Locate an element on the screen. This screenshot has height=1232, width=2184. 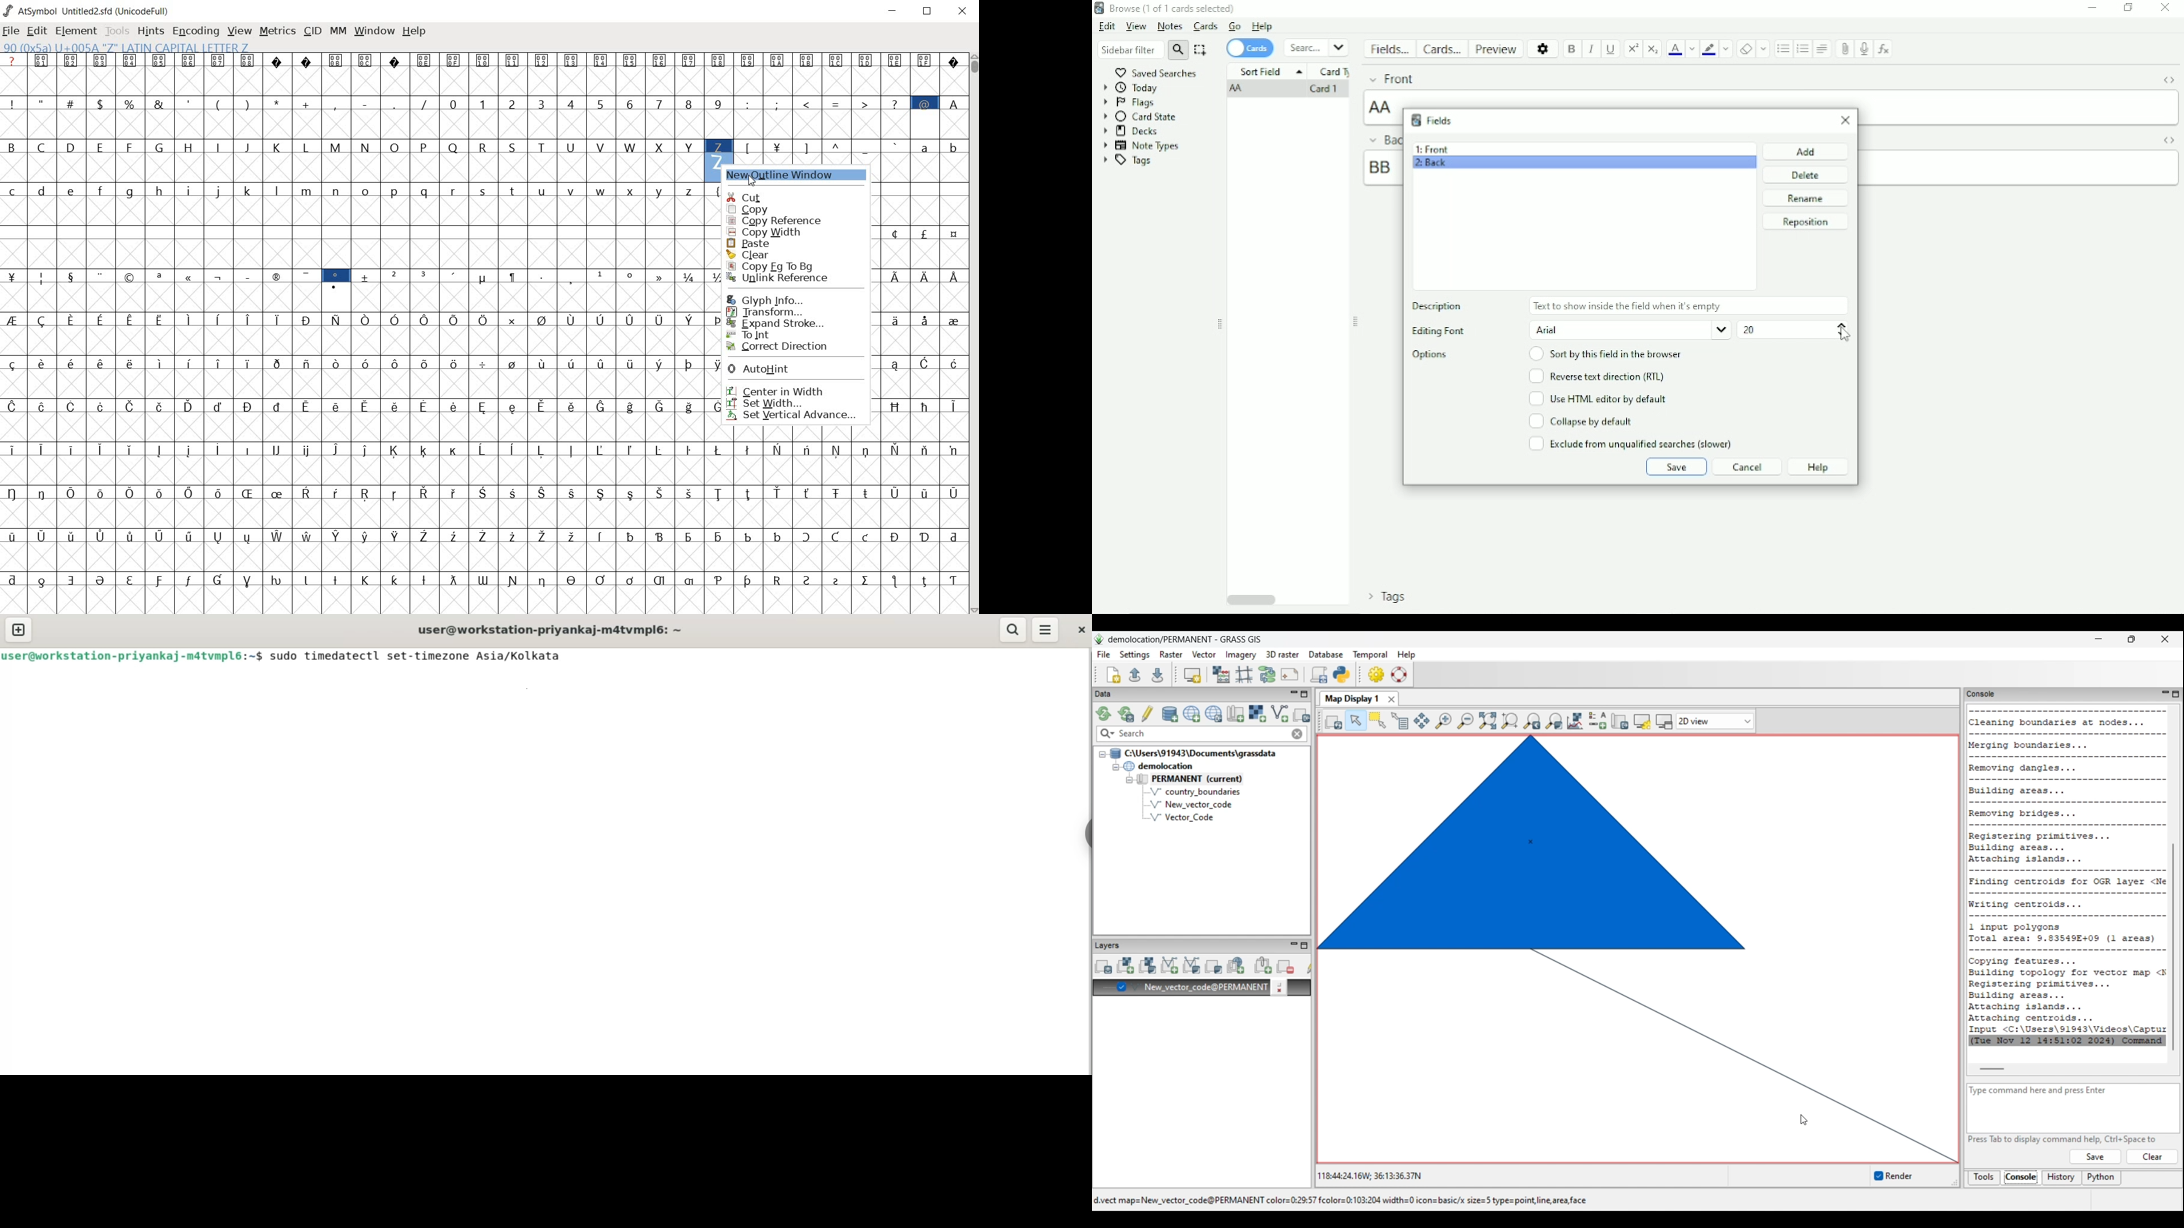
Exclude from unqualified searches (slower) is located at coordinates (1631, 443).